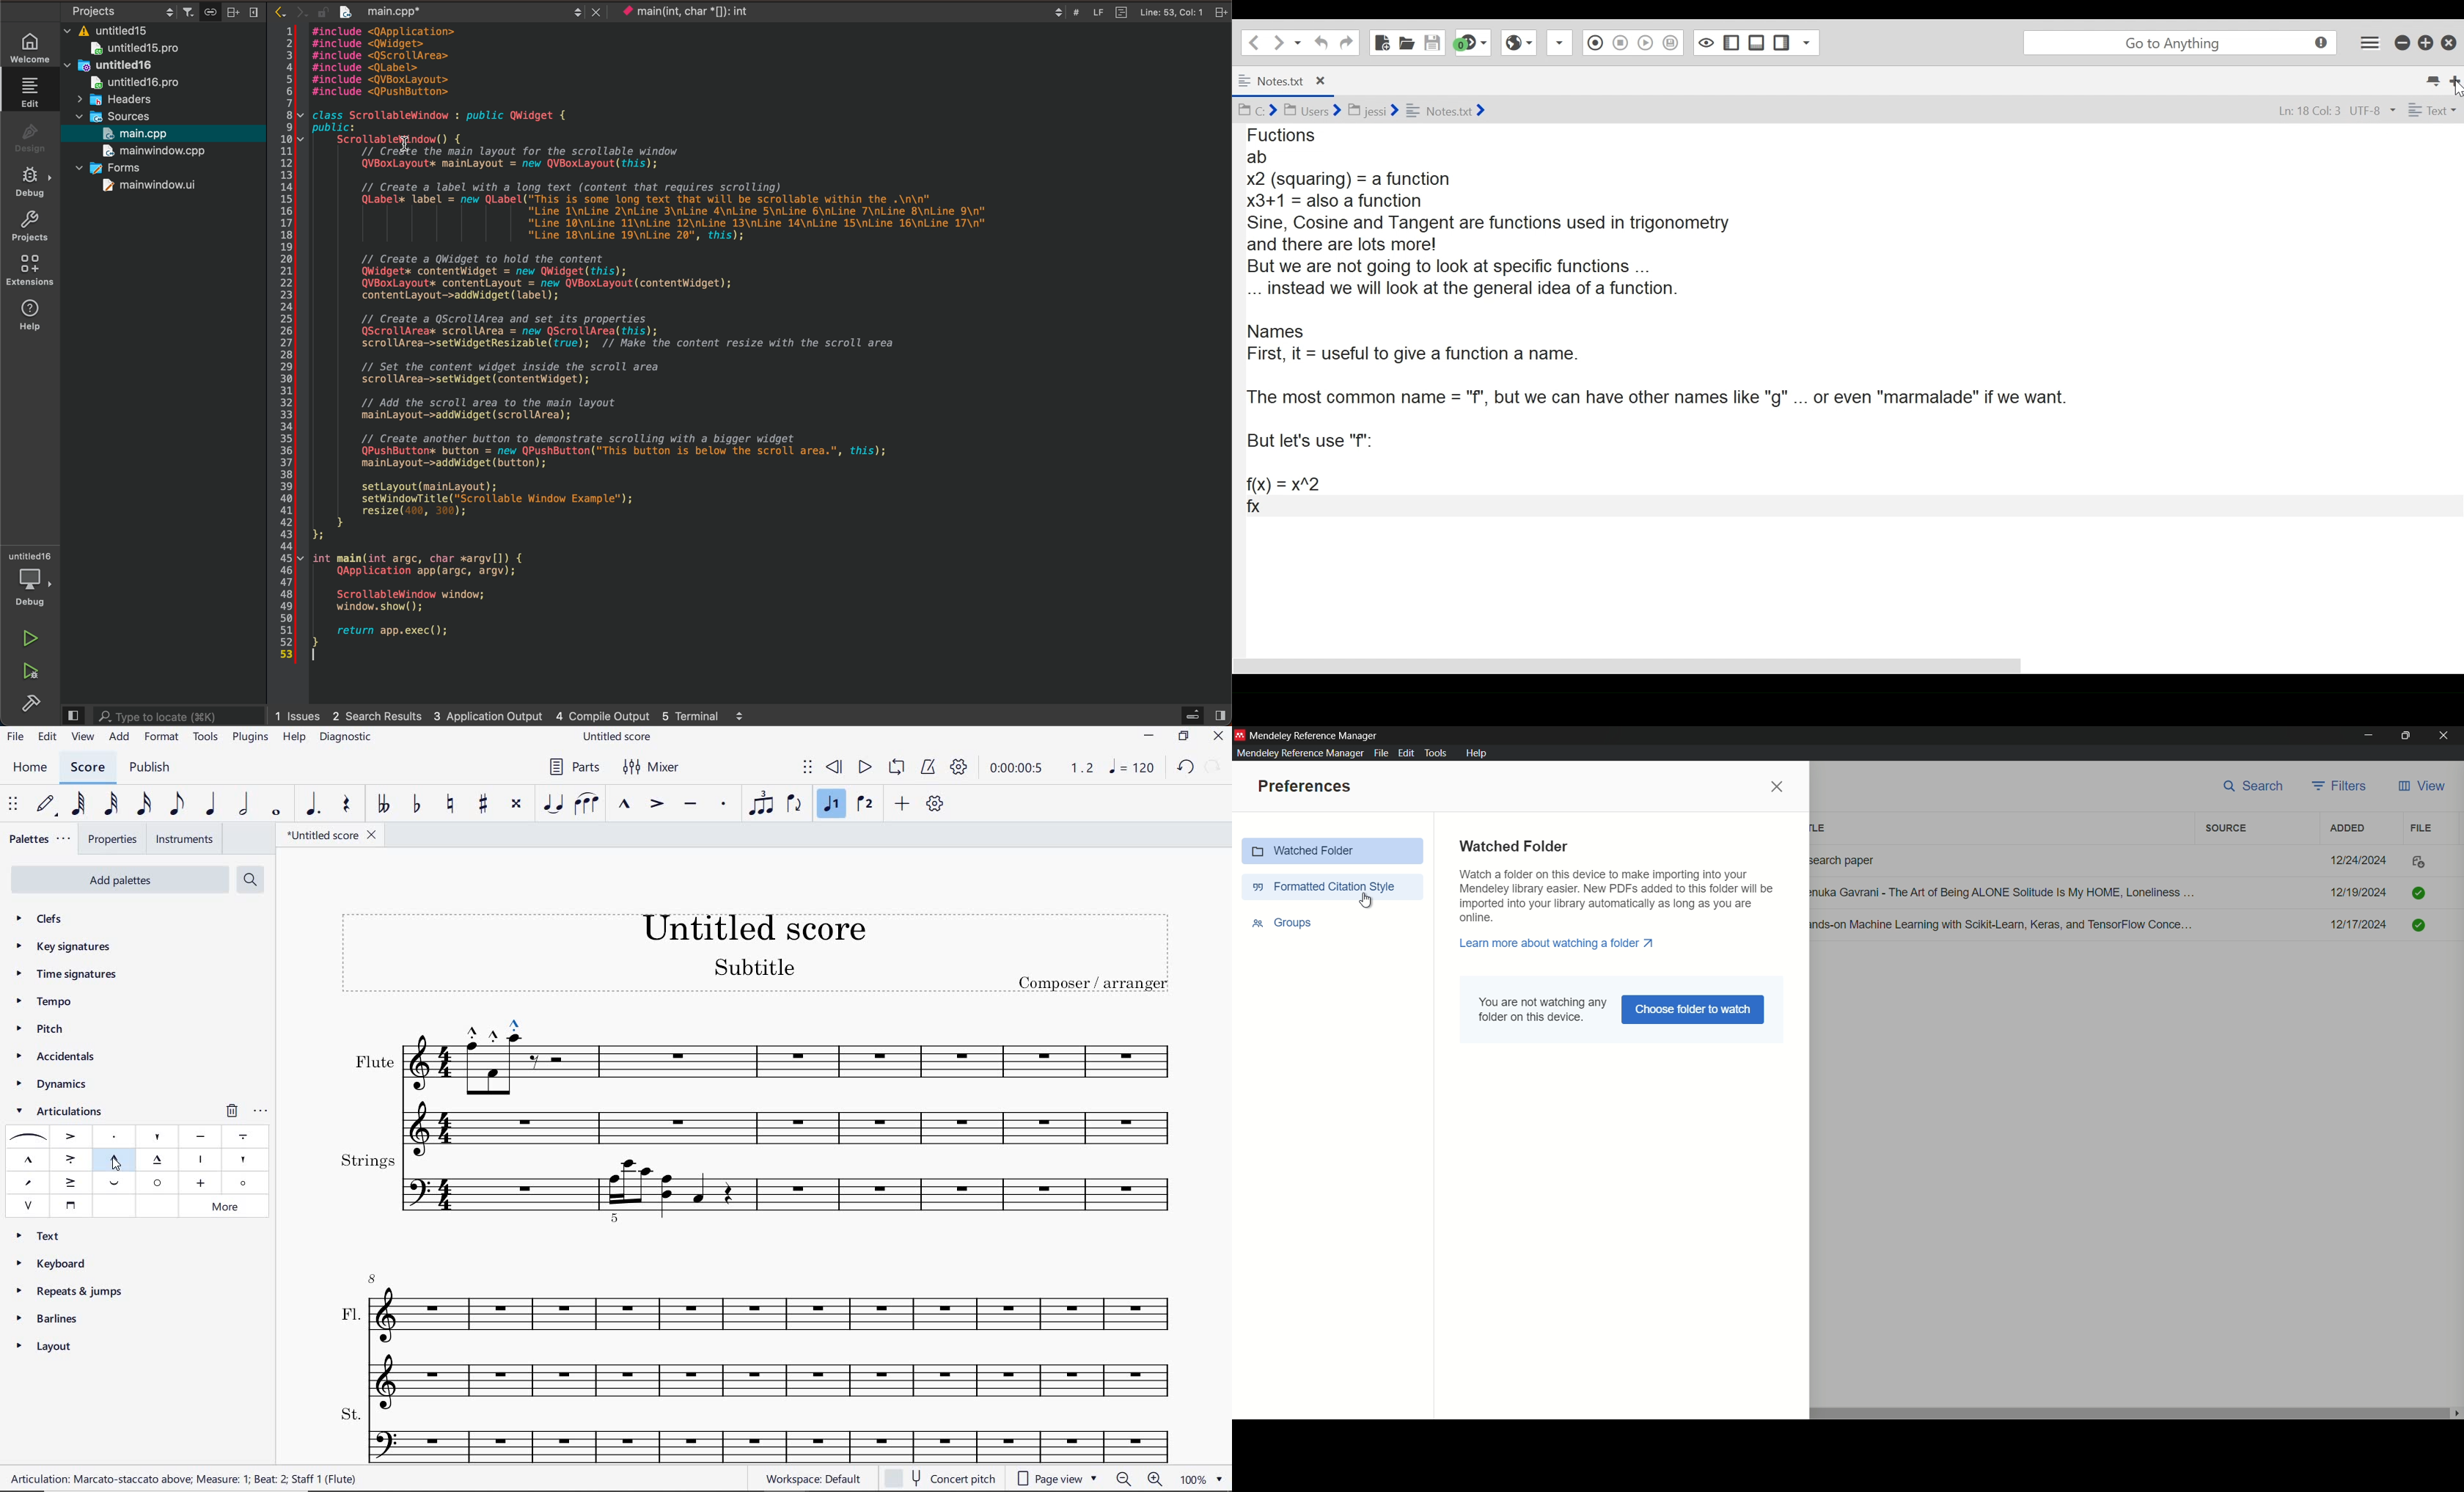  Describe the element at coordinates (834, 805) in the screenshot. I see `VOICE 1` at that location.